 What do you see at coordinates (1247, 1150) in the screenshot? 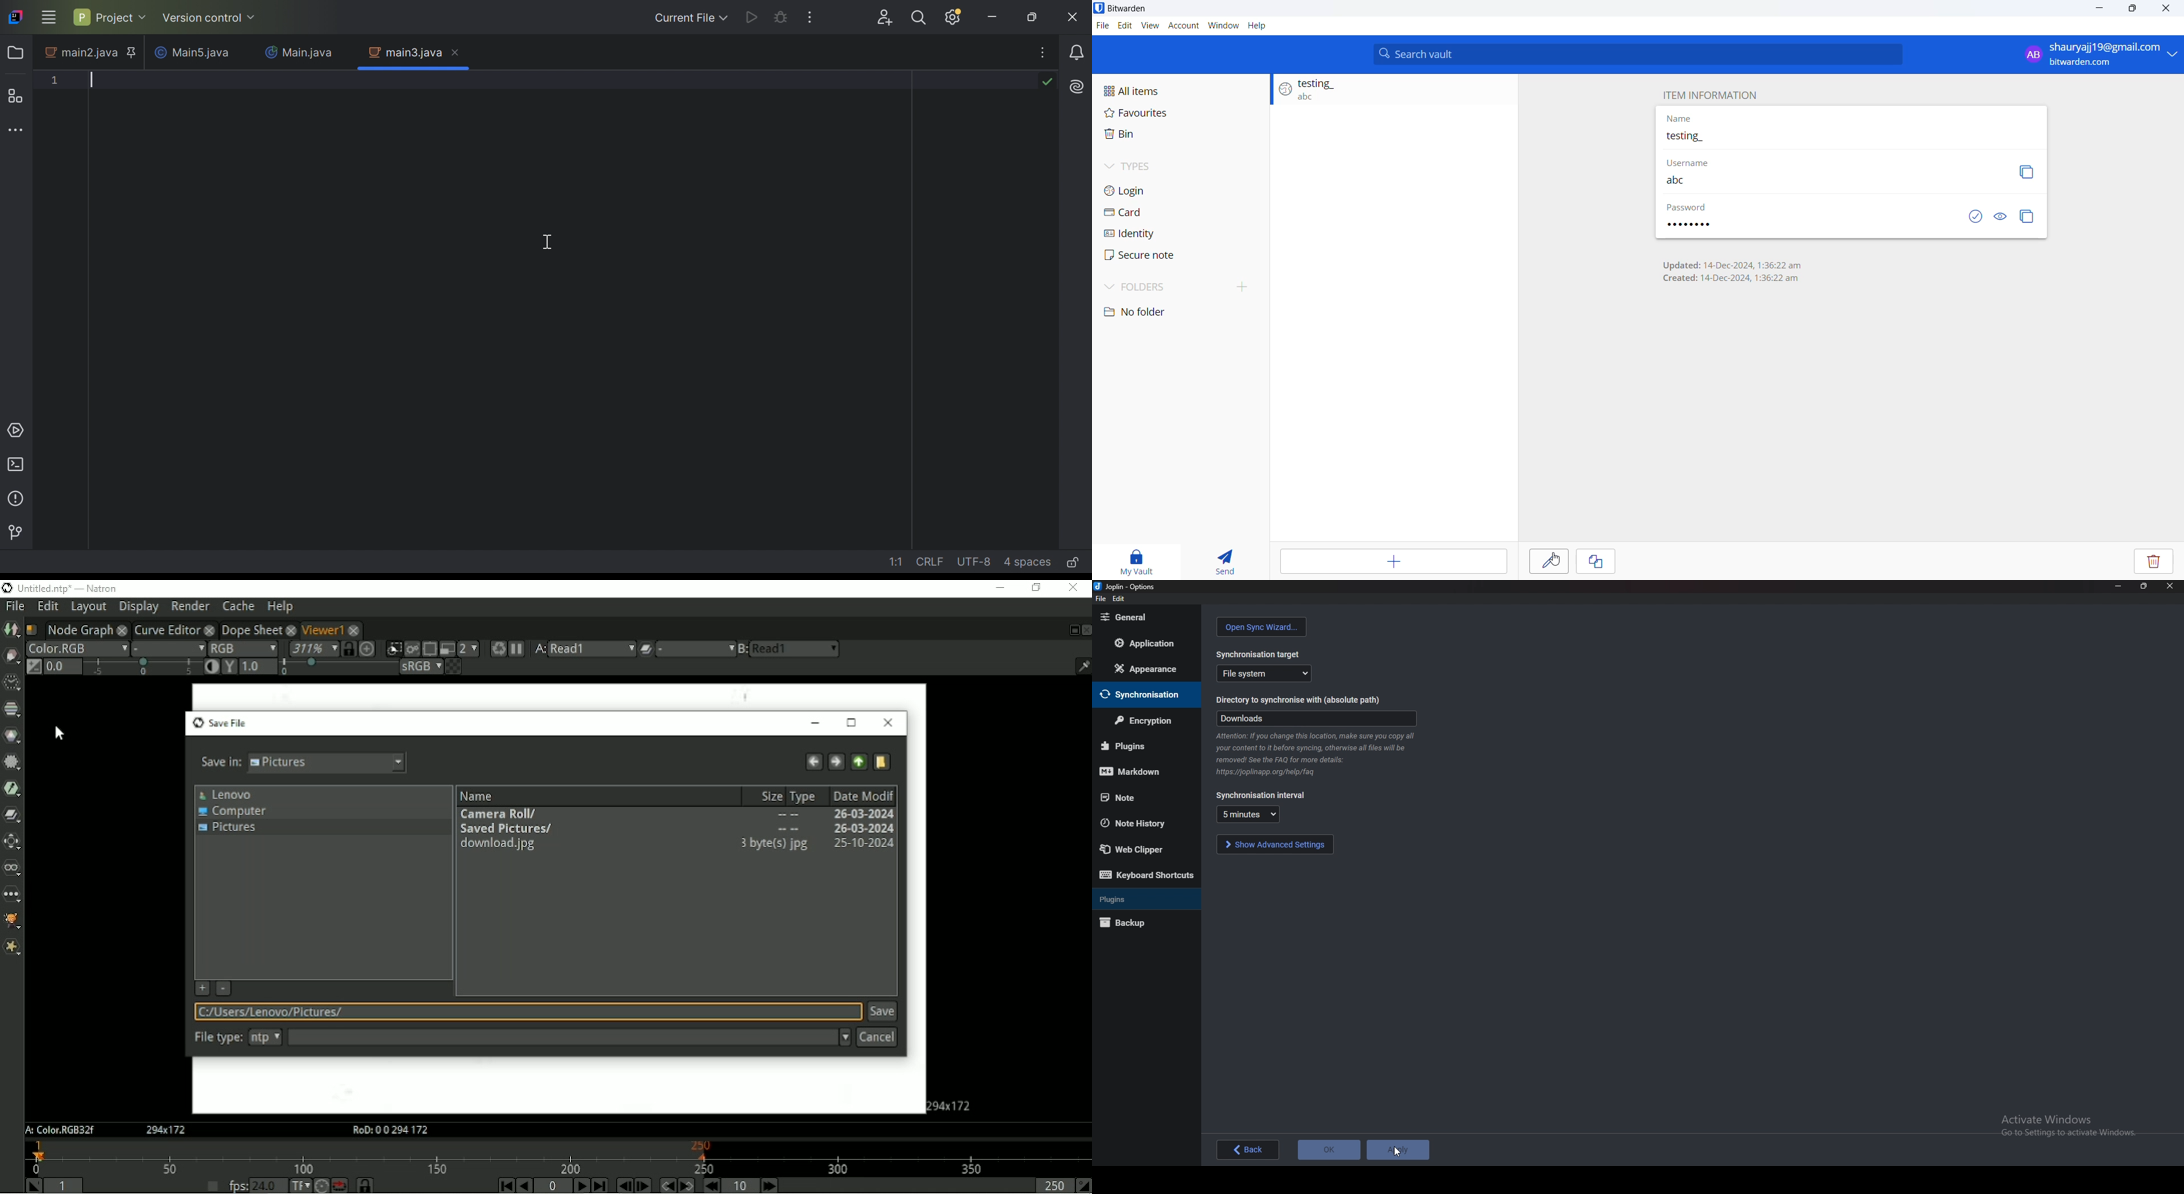
I see `back` at bounding box center [1247, 1150].